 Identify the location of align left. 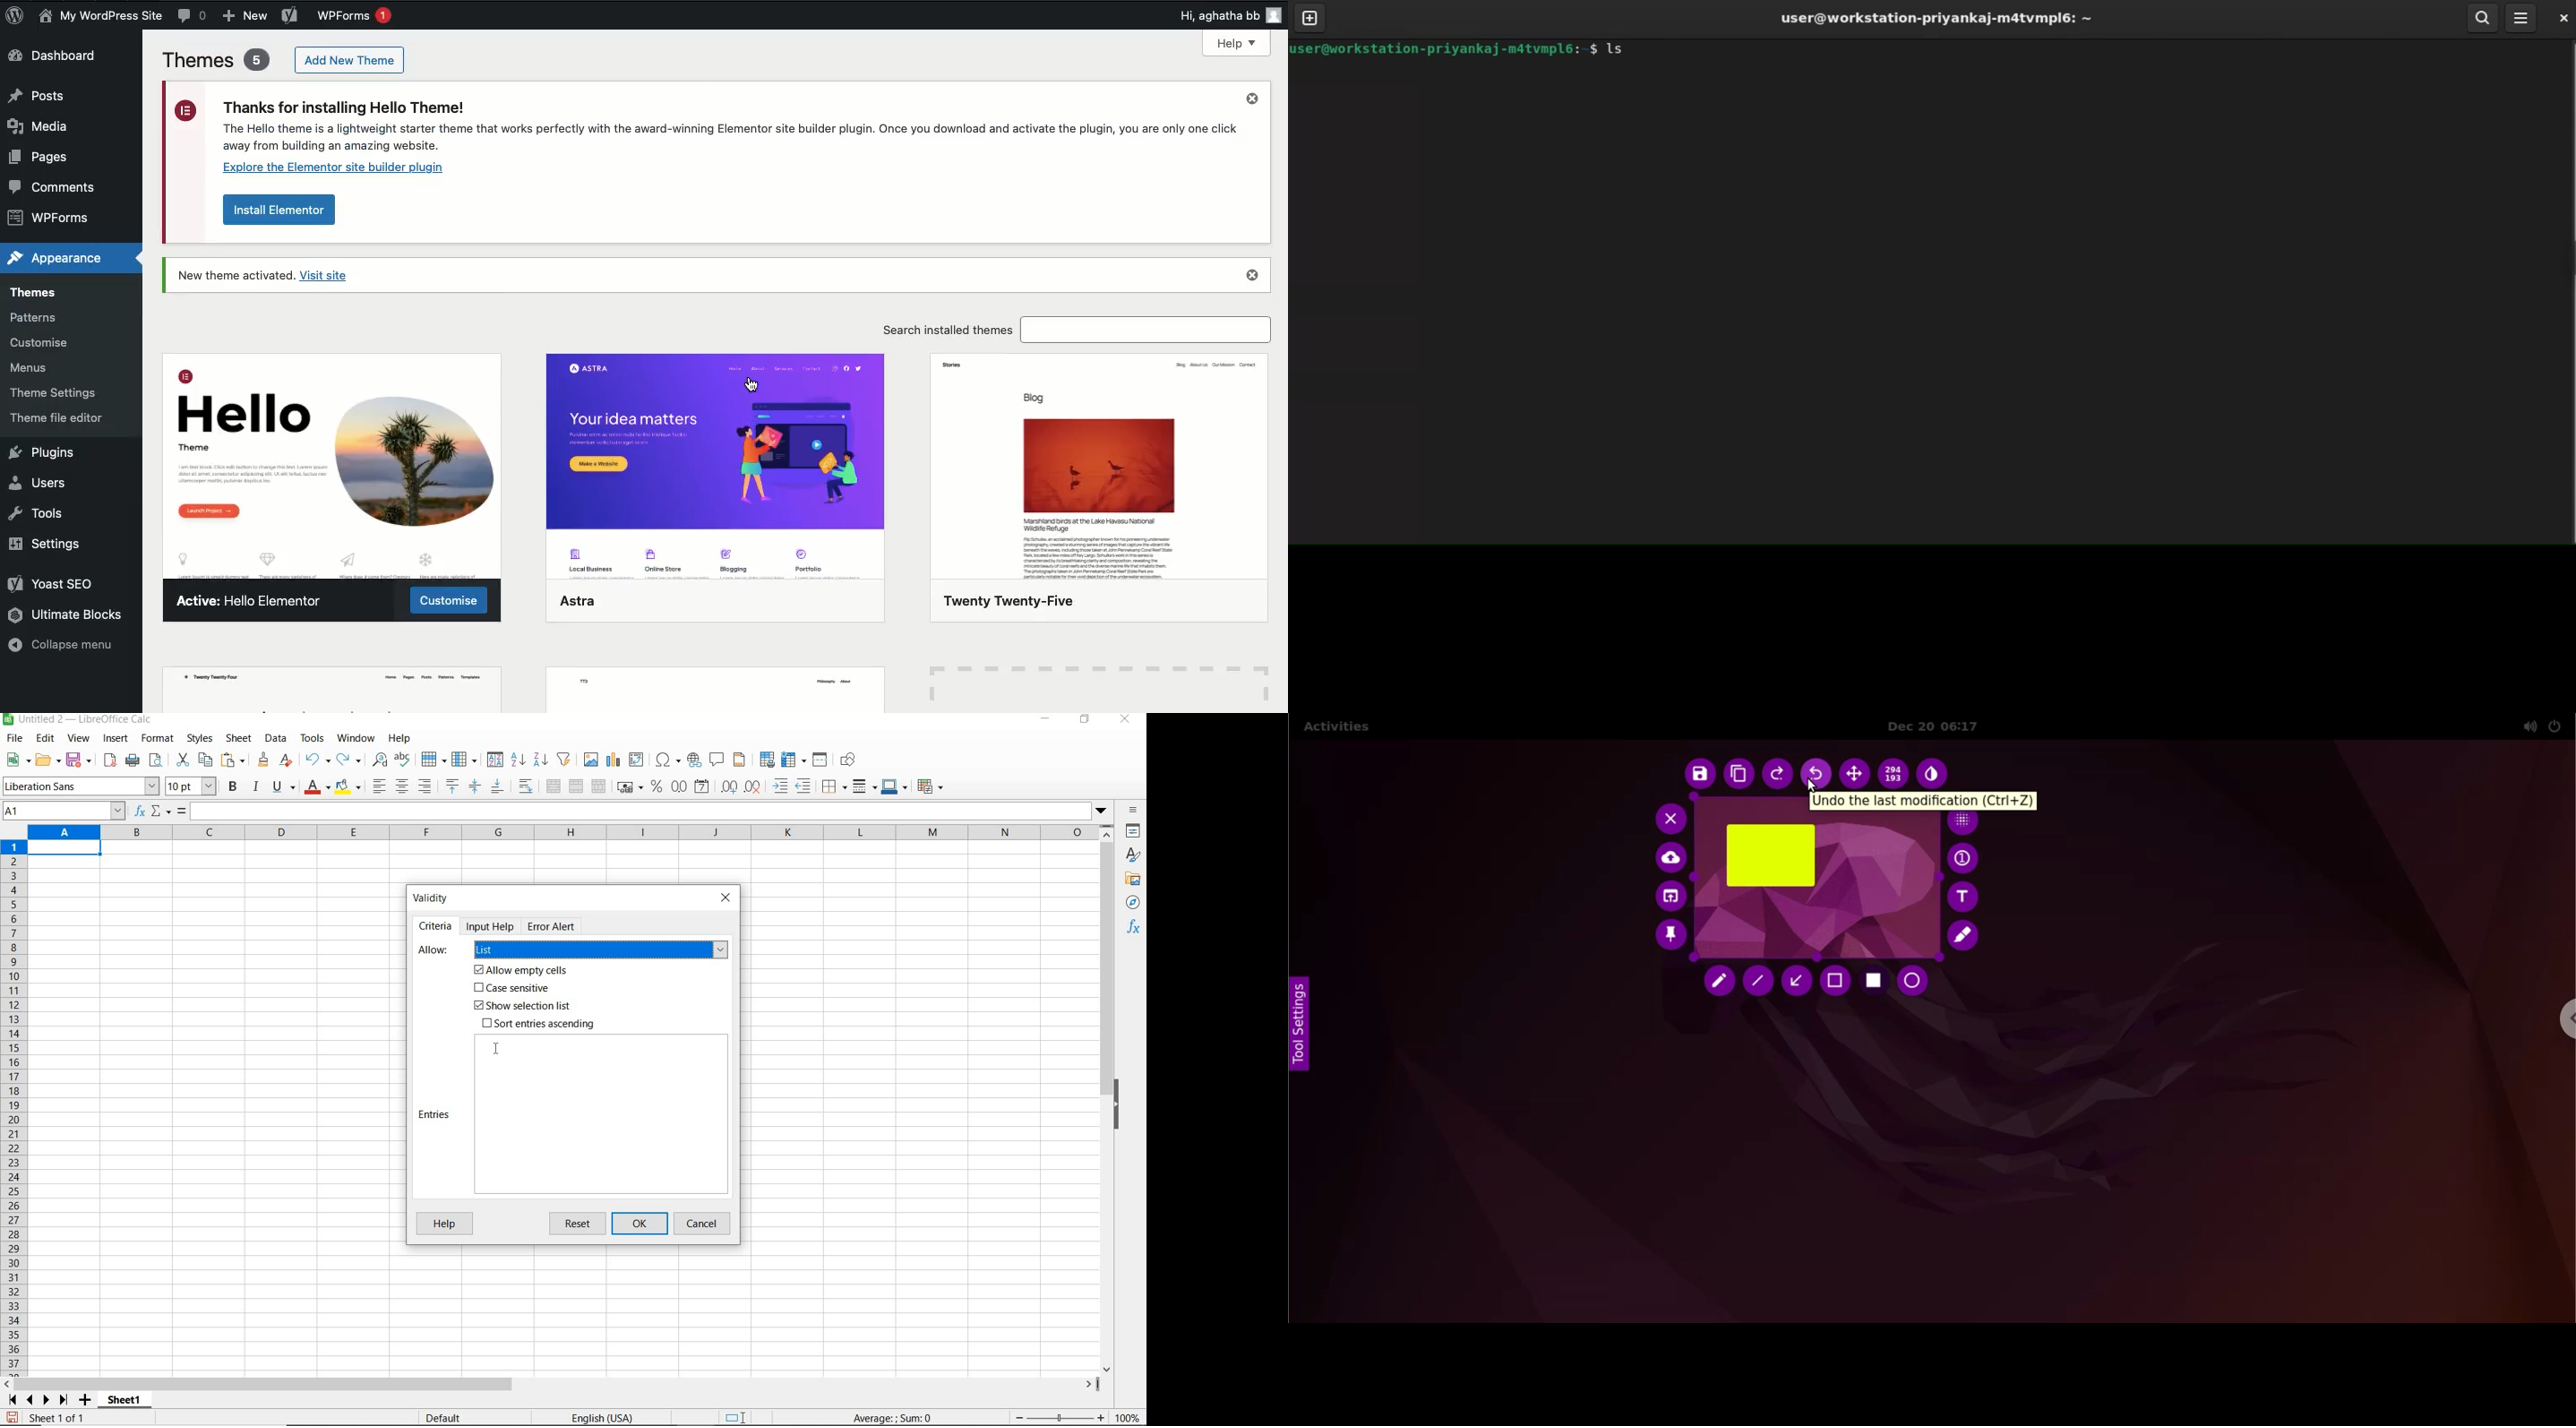
(378, 787).